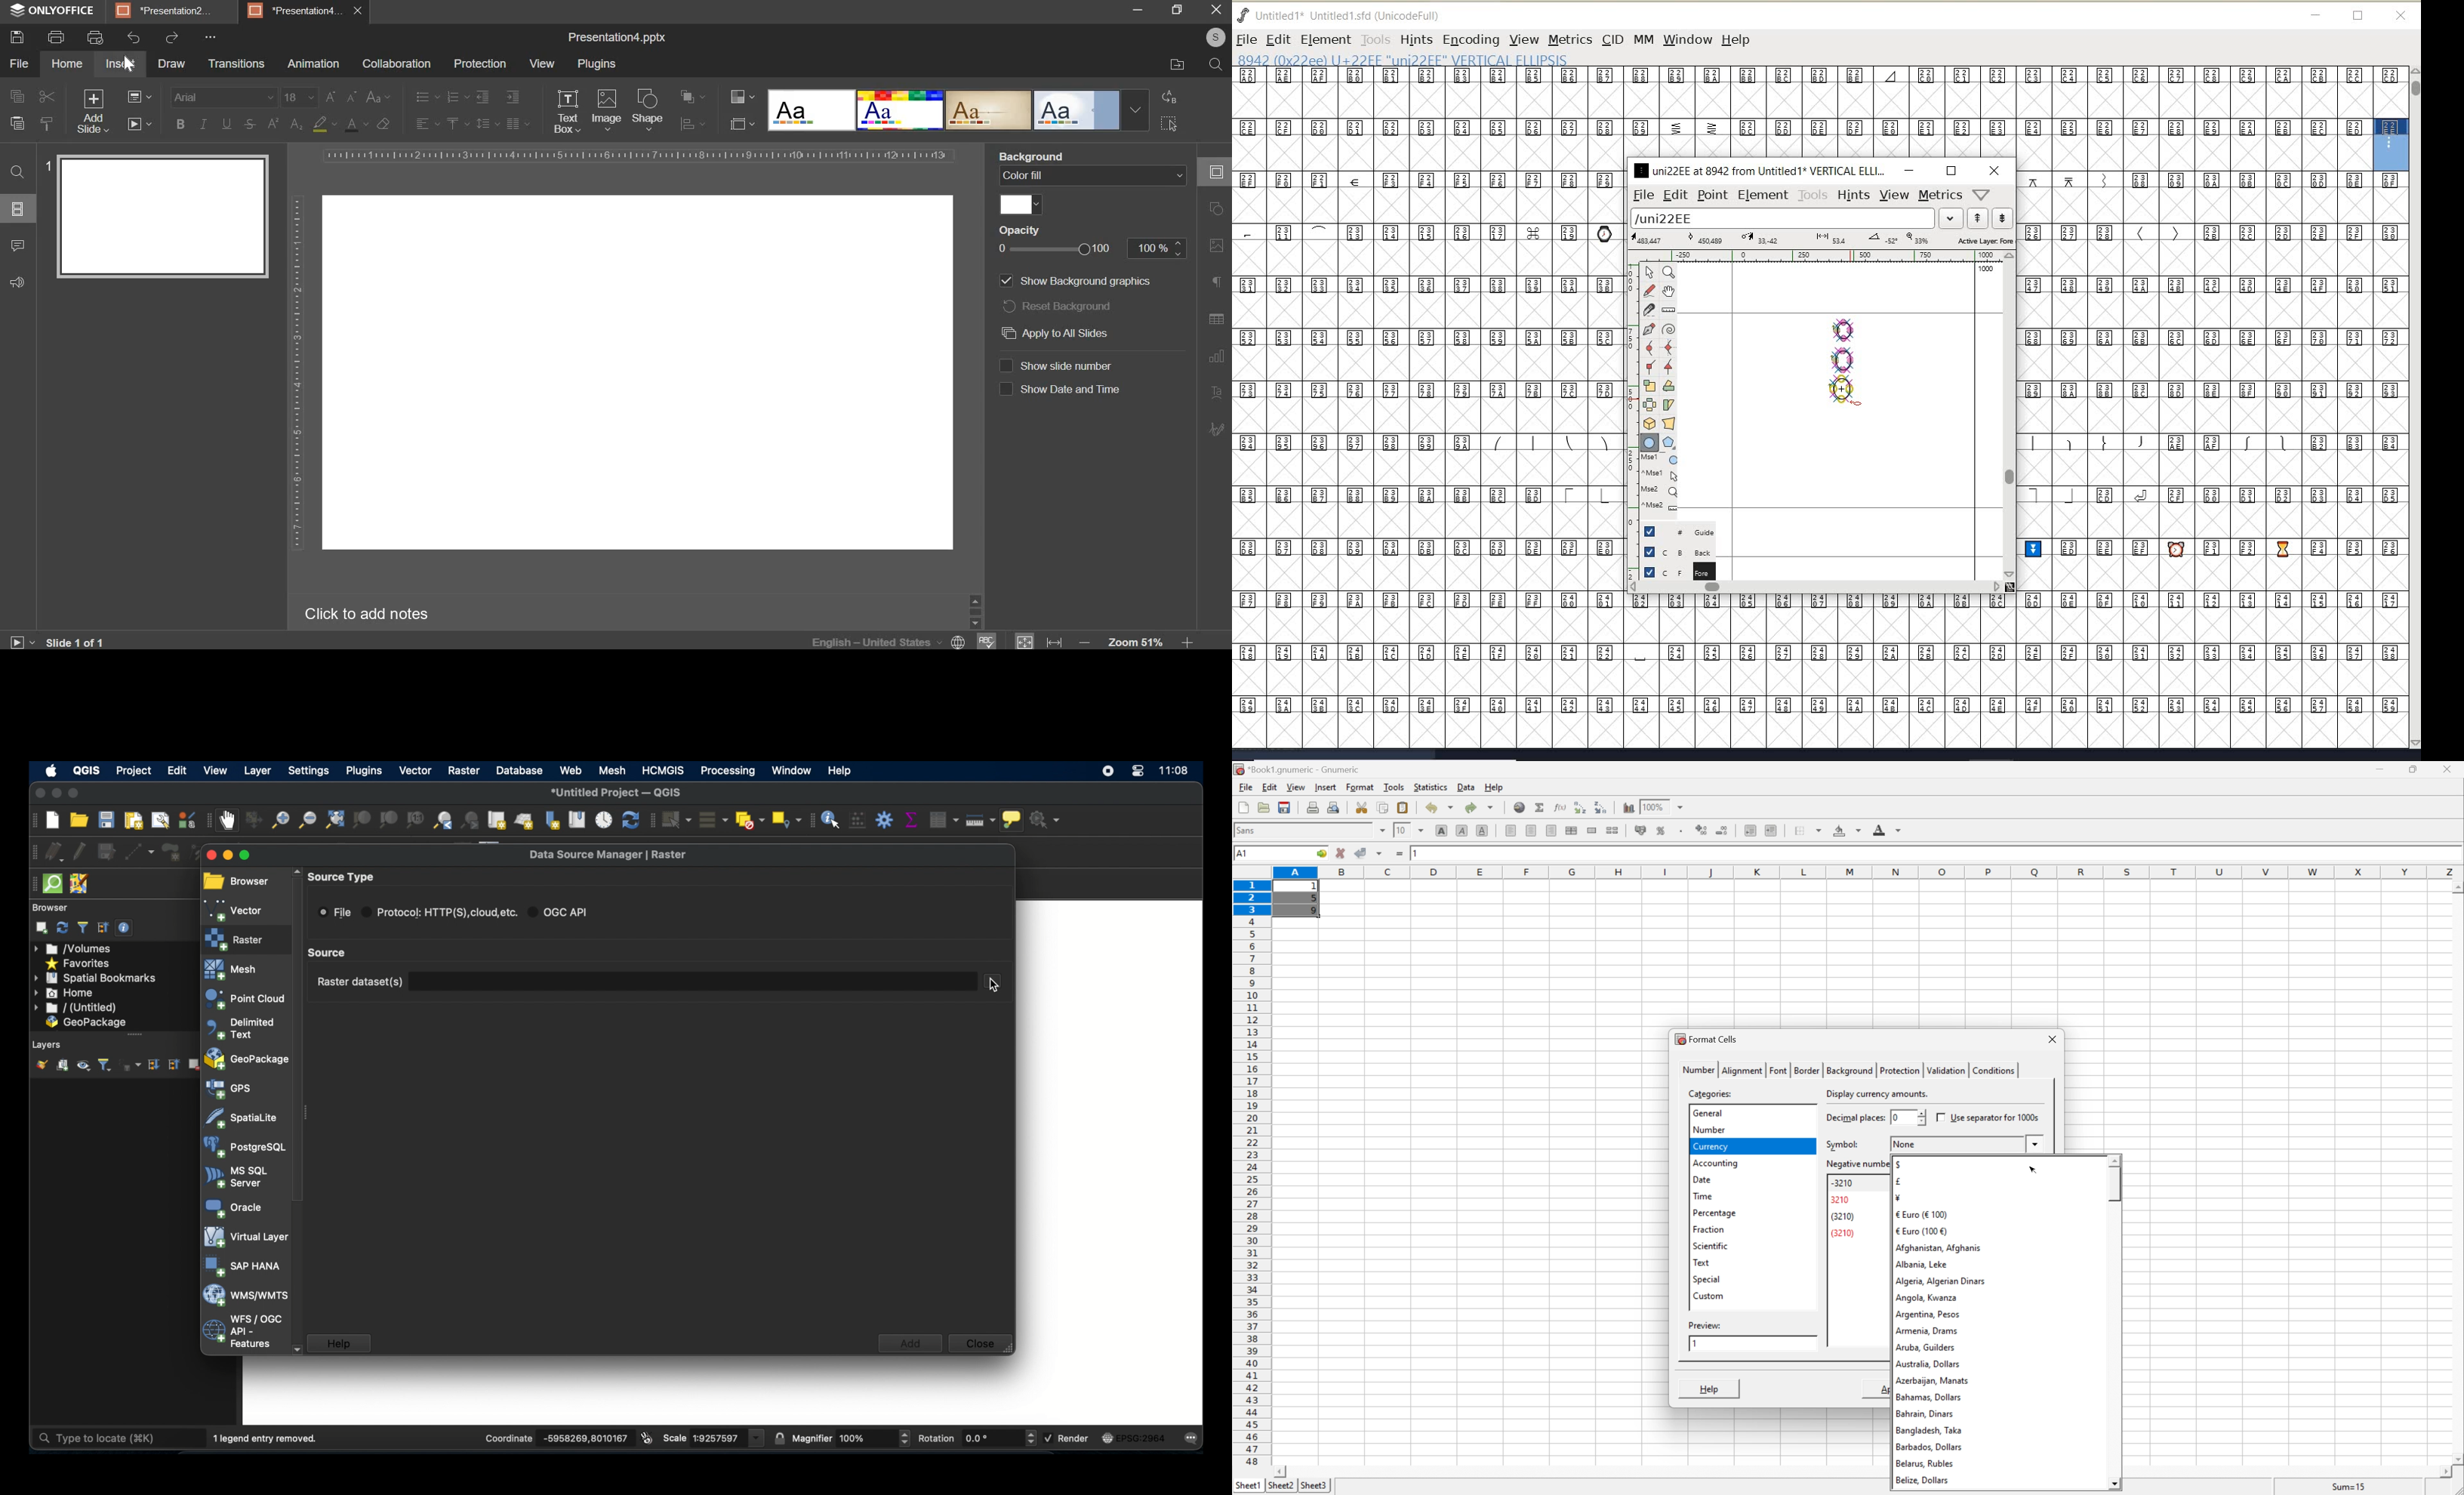 The height and width of the screenshot is (1512, 2464). What do you see at coordinates (1284, 807) in the screenshot?
I see `save current workbook` at bounding box center [1284, 807].